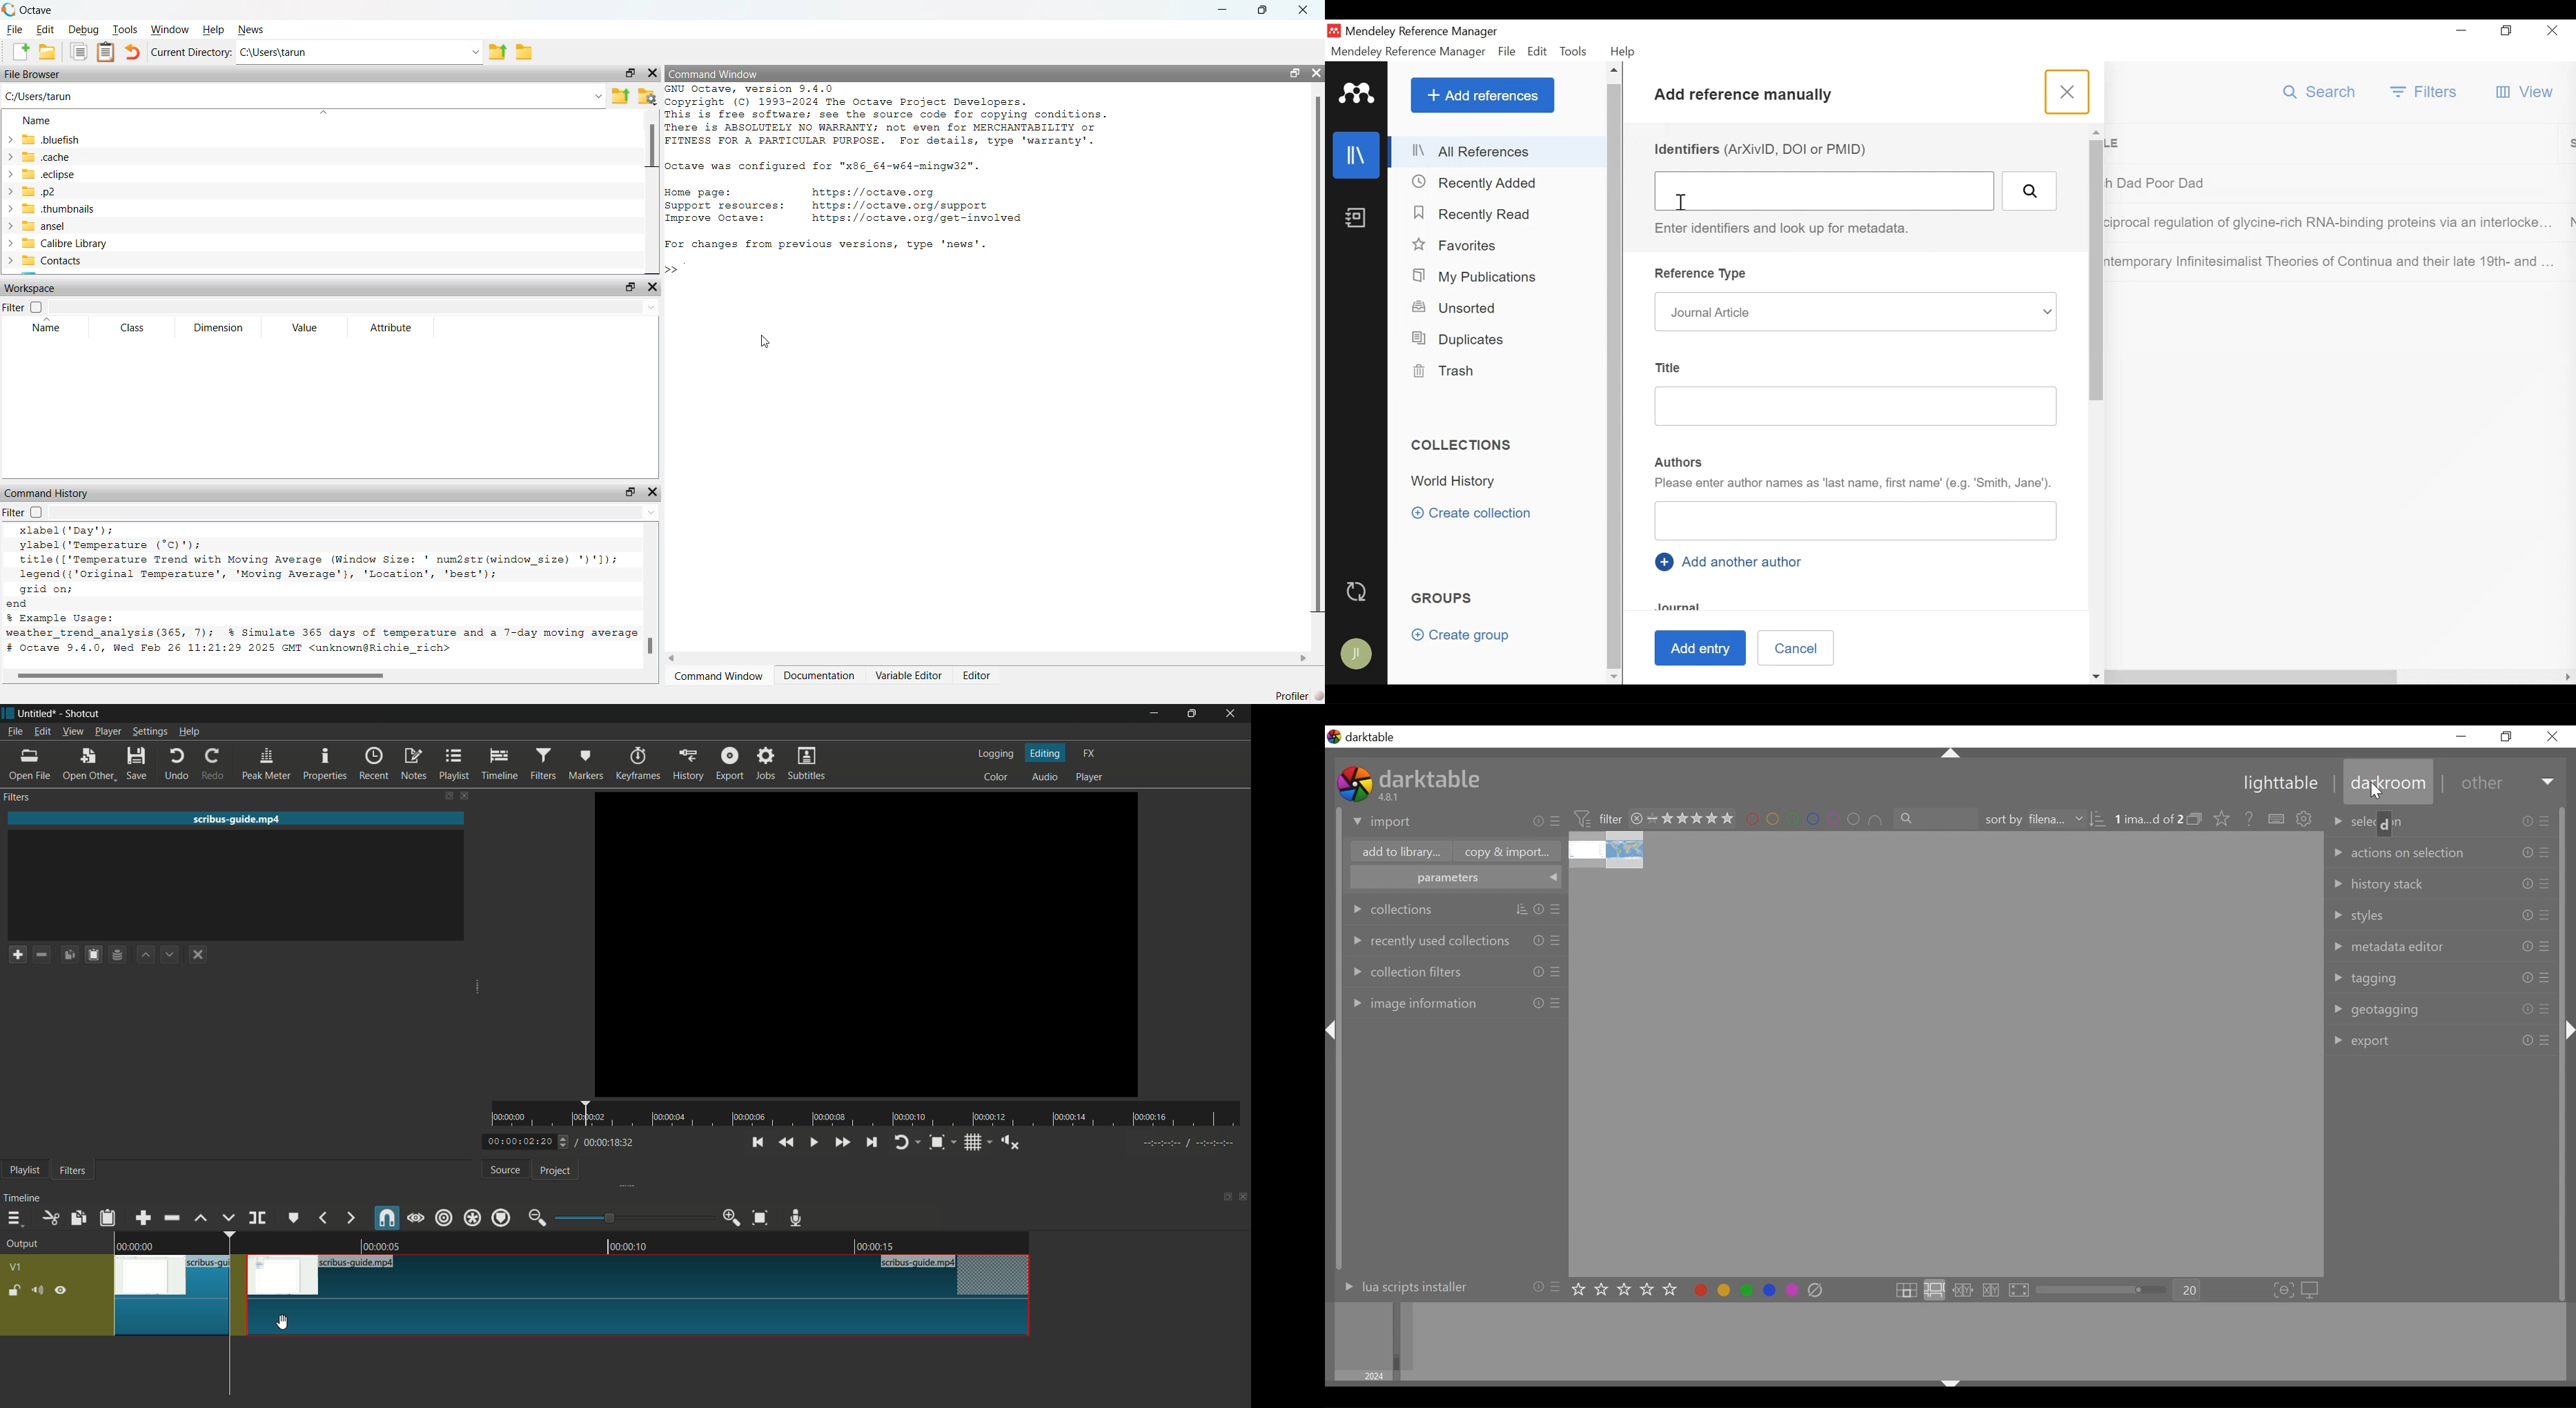 The image size is (2576, 1428). Describe the element at coordinates (2149, 820) in the screenshot. I see `image selected out of` at that location.